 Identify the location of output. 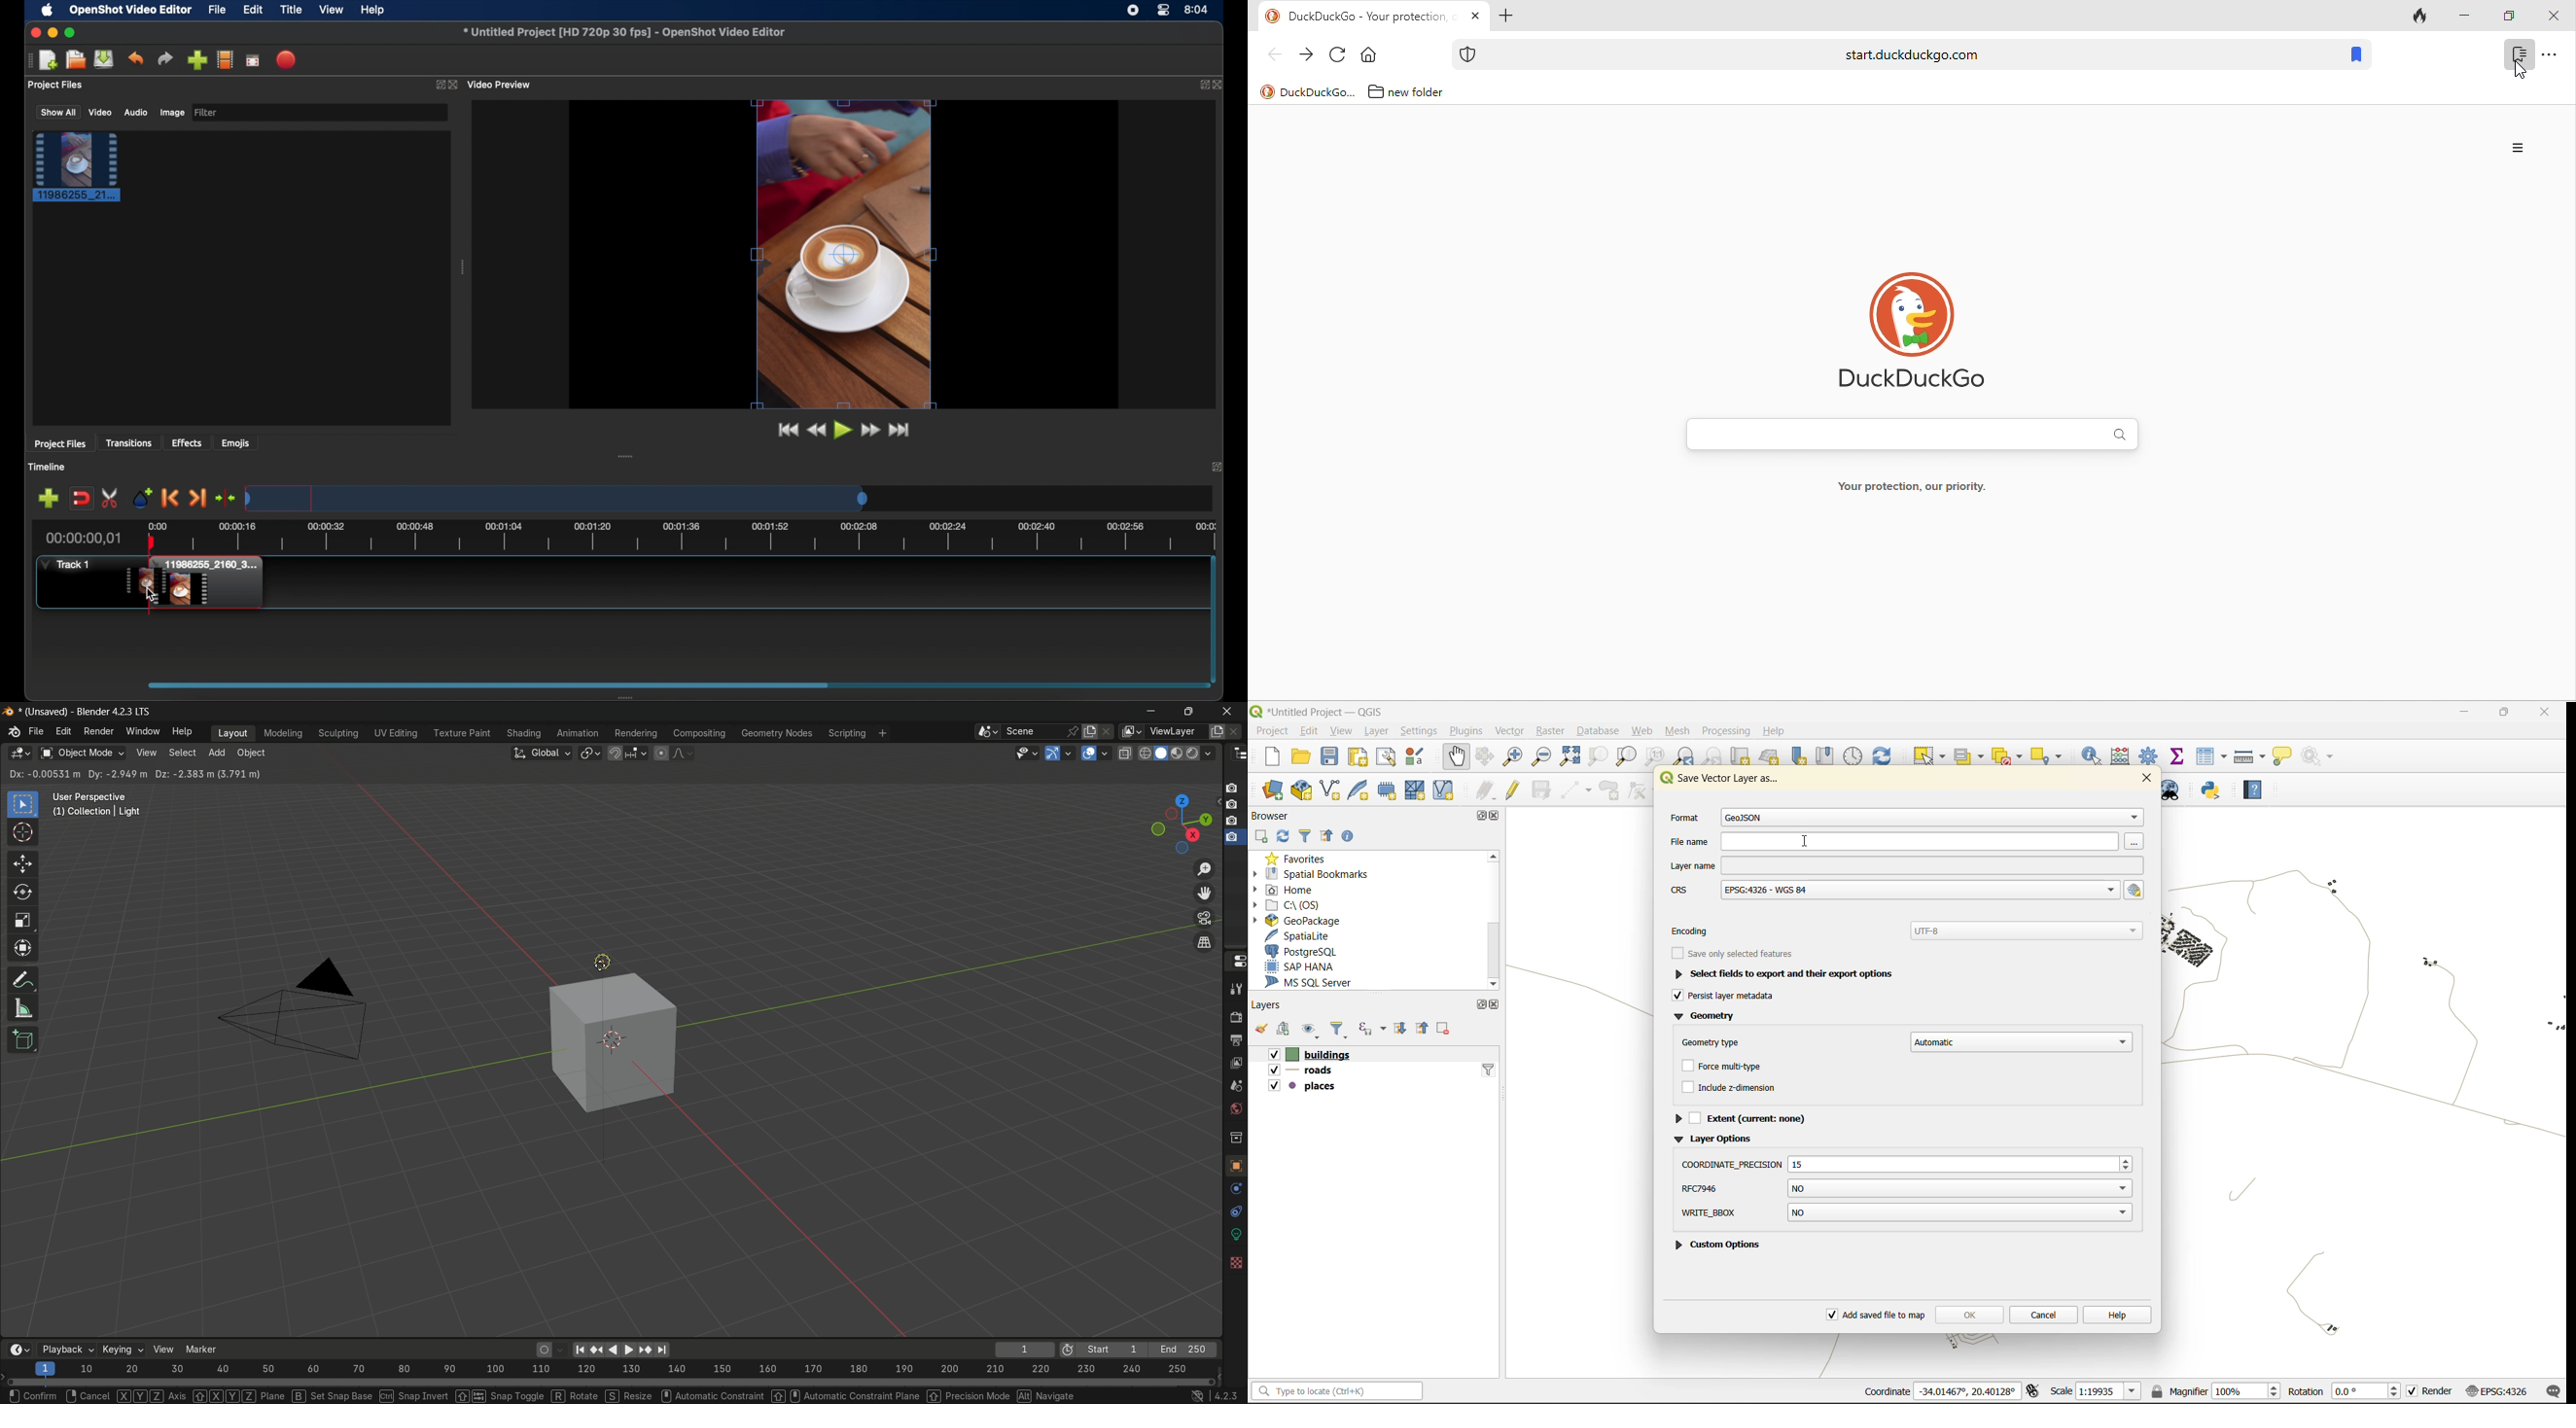
(1235, 1039).